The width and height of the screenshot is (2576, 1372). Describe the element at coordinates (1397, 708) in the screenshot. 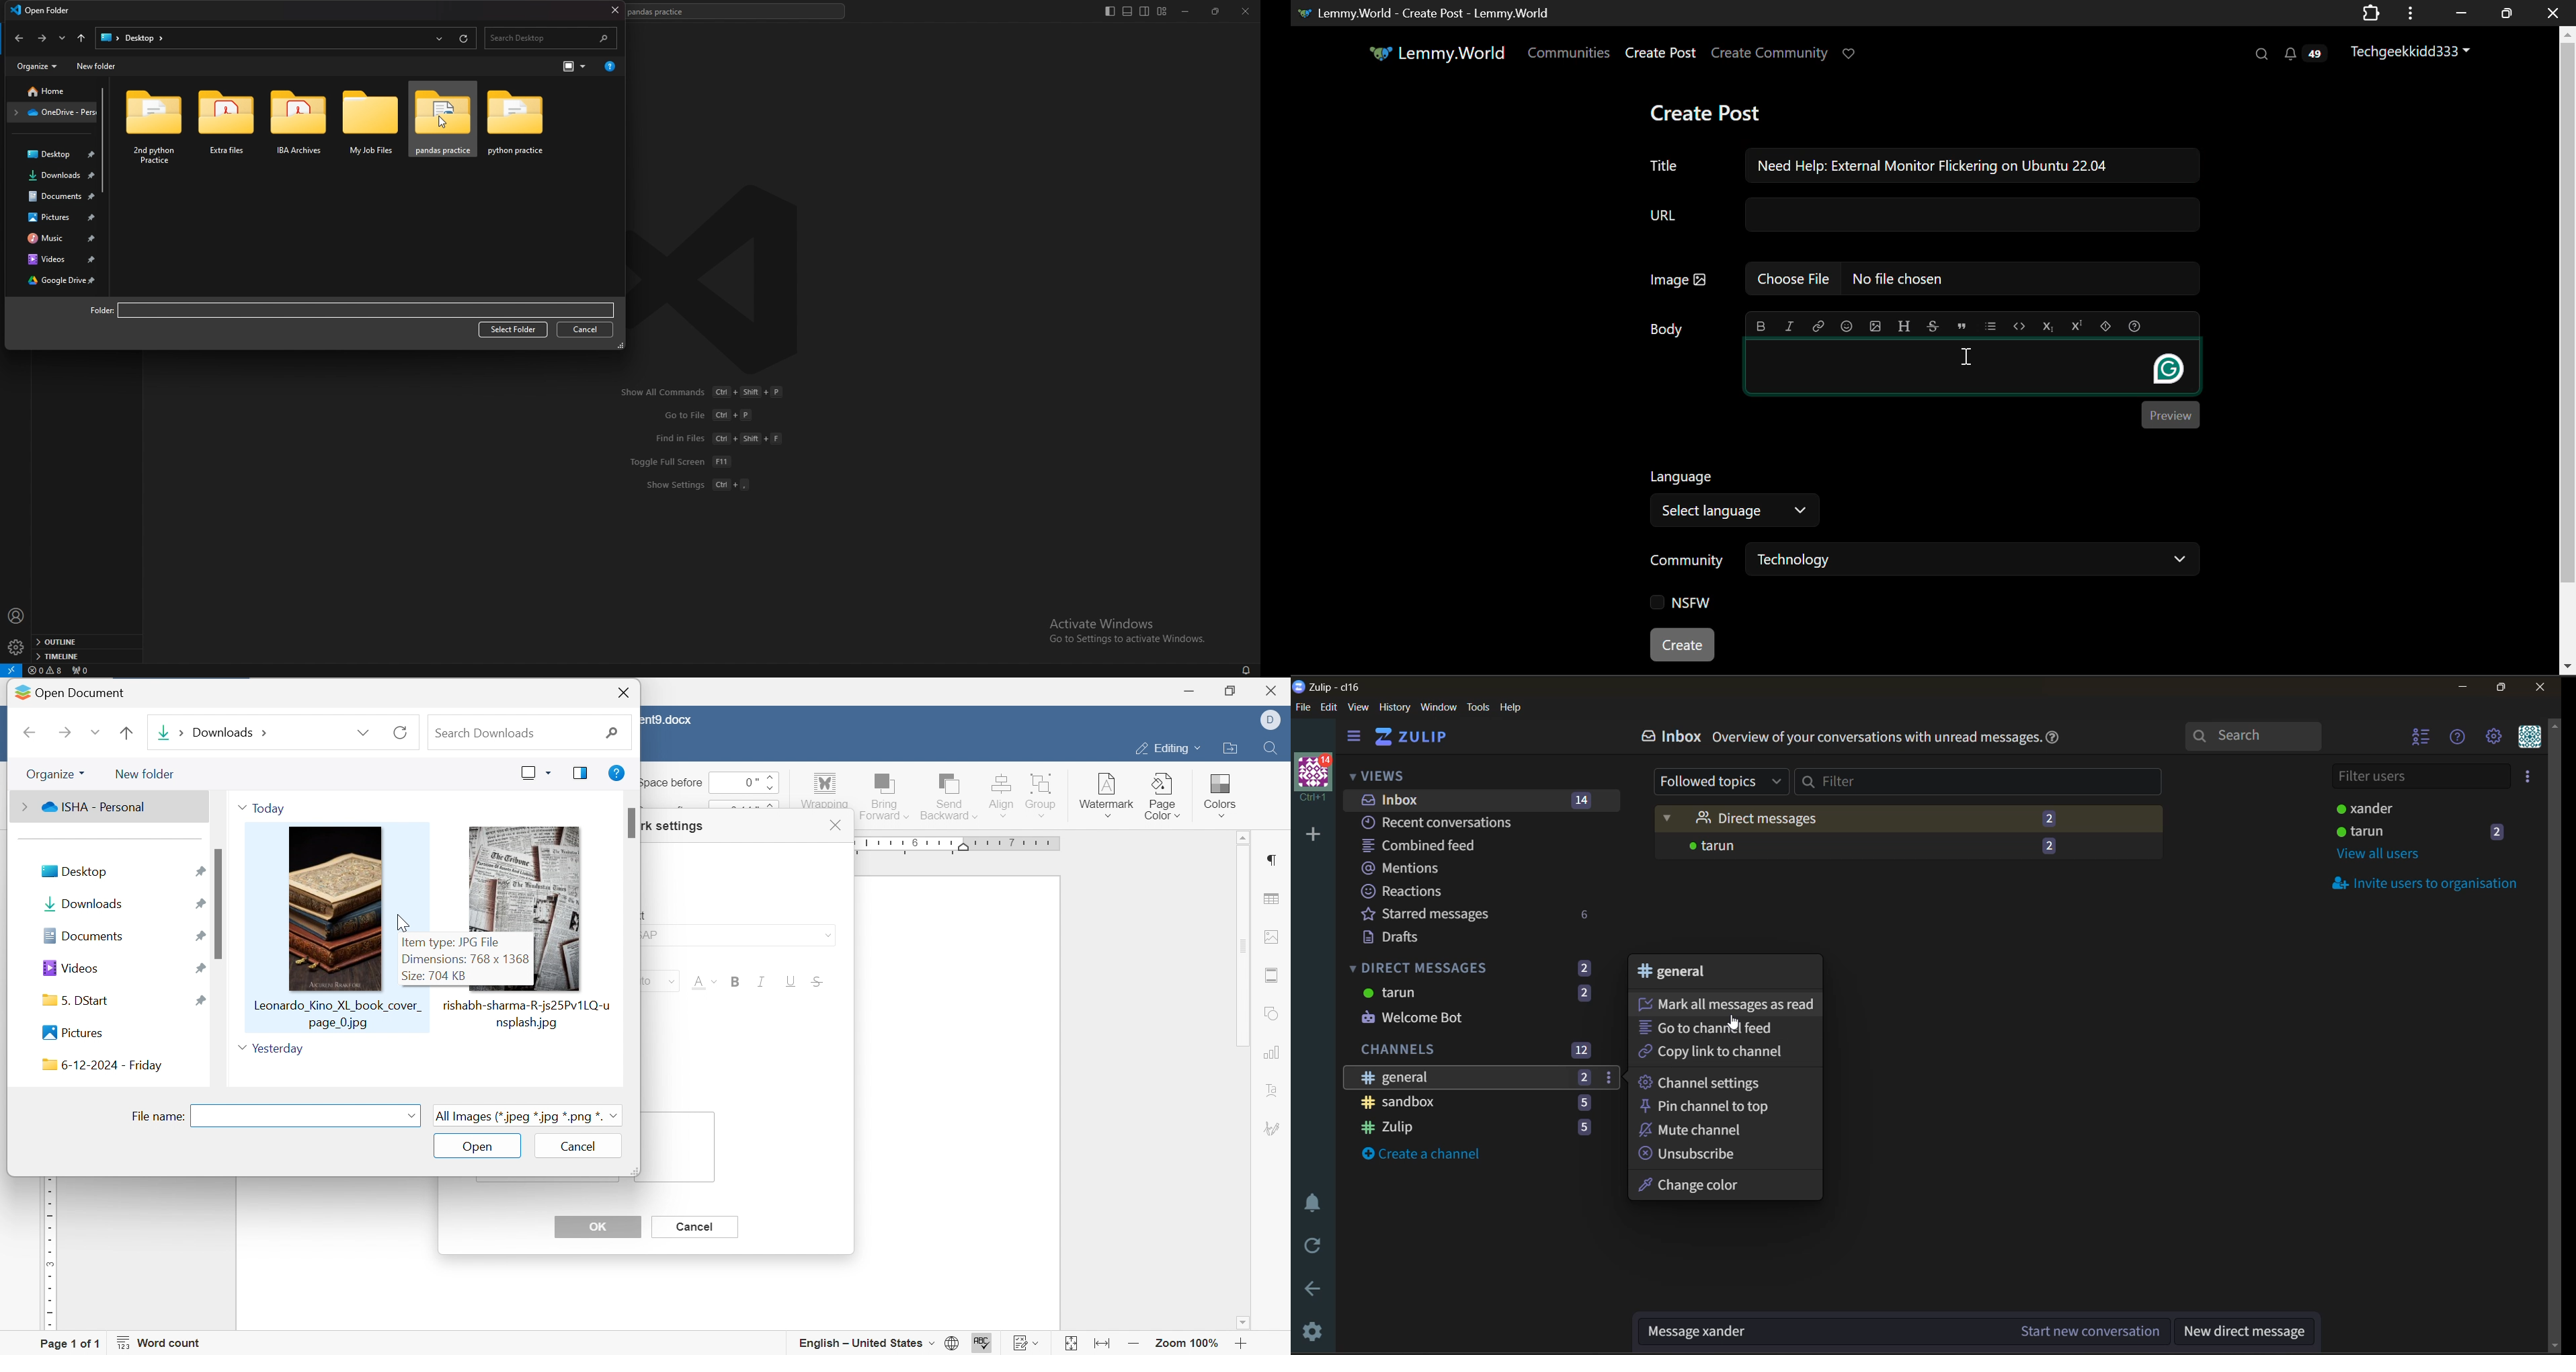

I see `history` at that location.